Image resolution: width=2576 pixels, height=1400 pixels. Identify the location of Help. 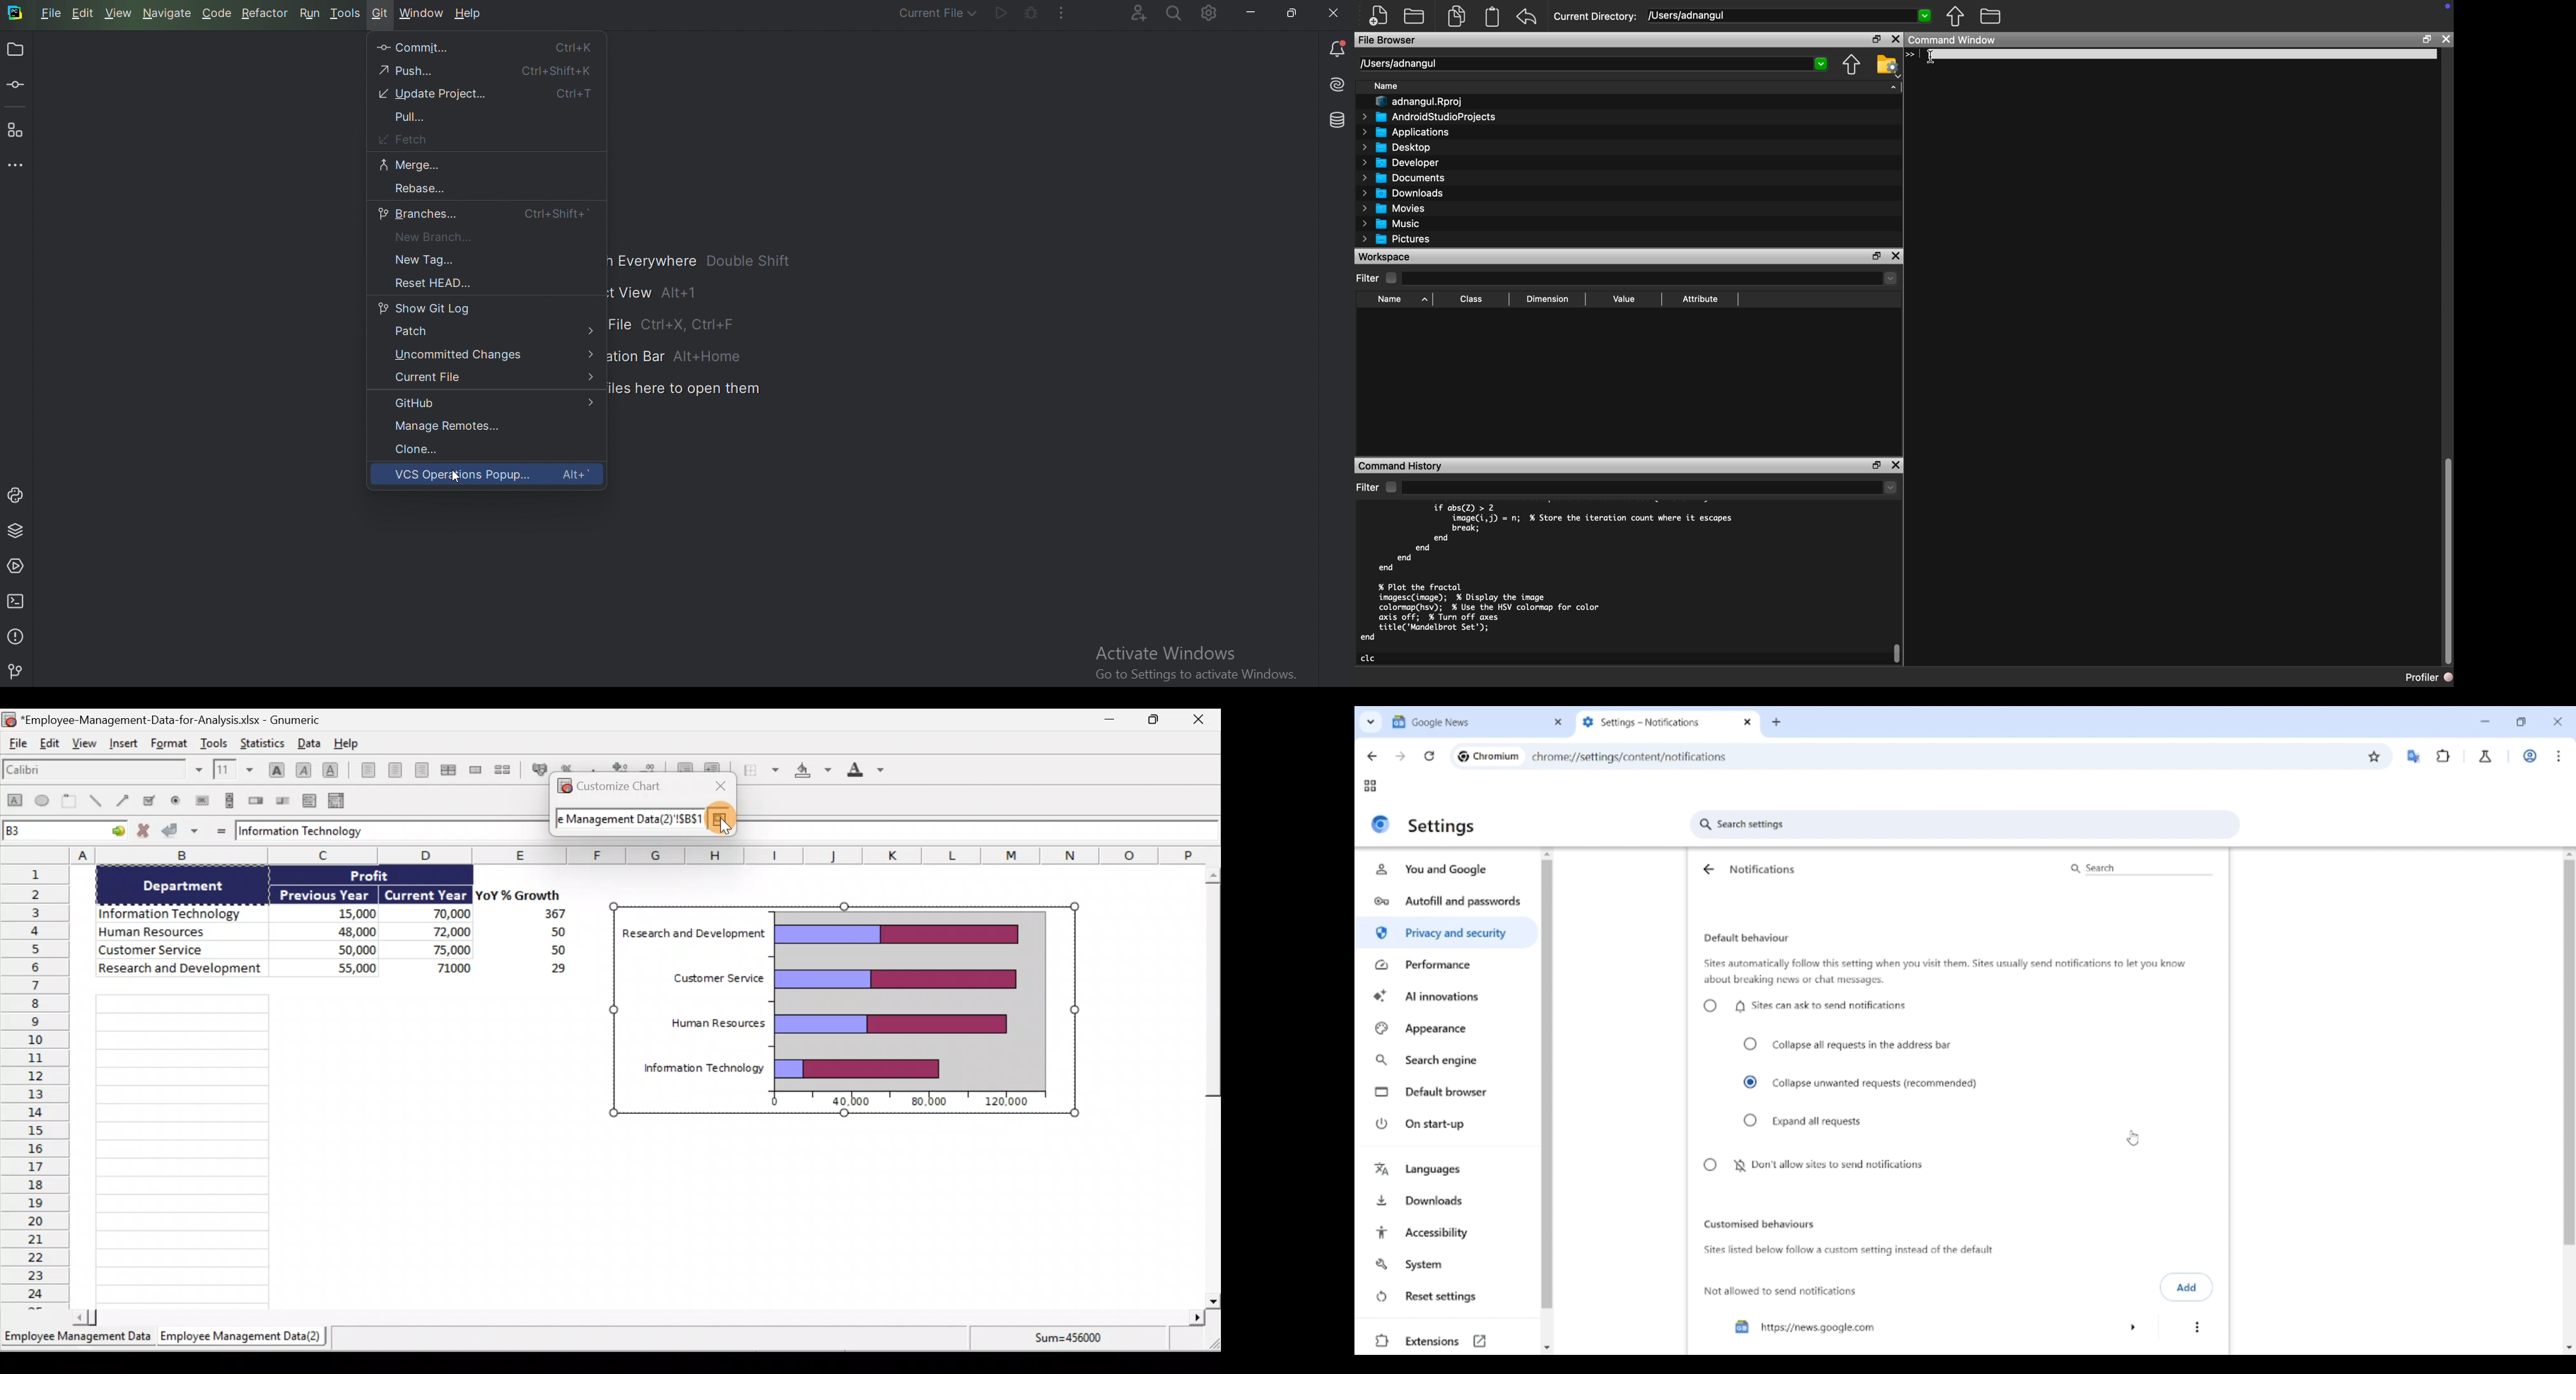
(346, 742).